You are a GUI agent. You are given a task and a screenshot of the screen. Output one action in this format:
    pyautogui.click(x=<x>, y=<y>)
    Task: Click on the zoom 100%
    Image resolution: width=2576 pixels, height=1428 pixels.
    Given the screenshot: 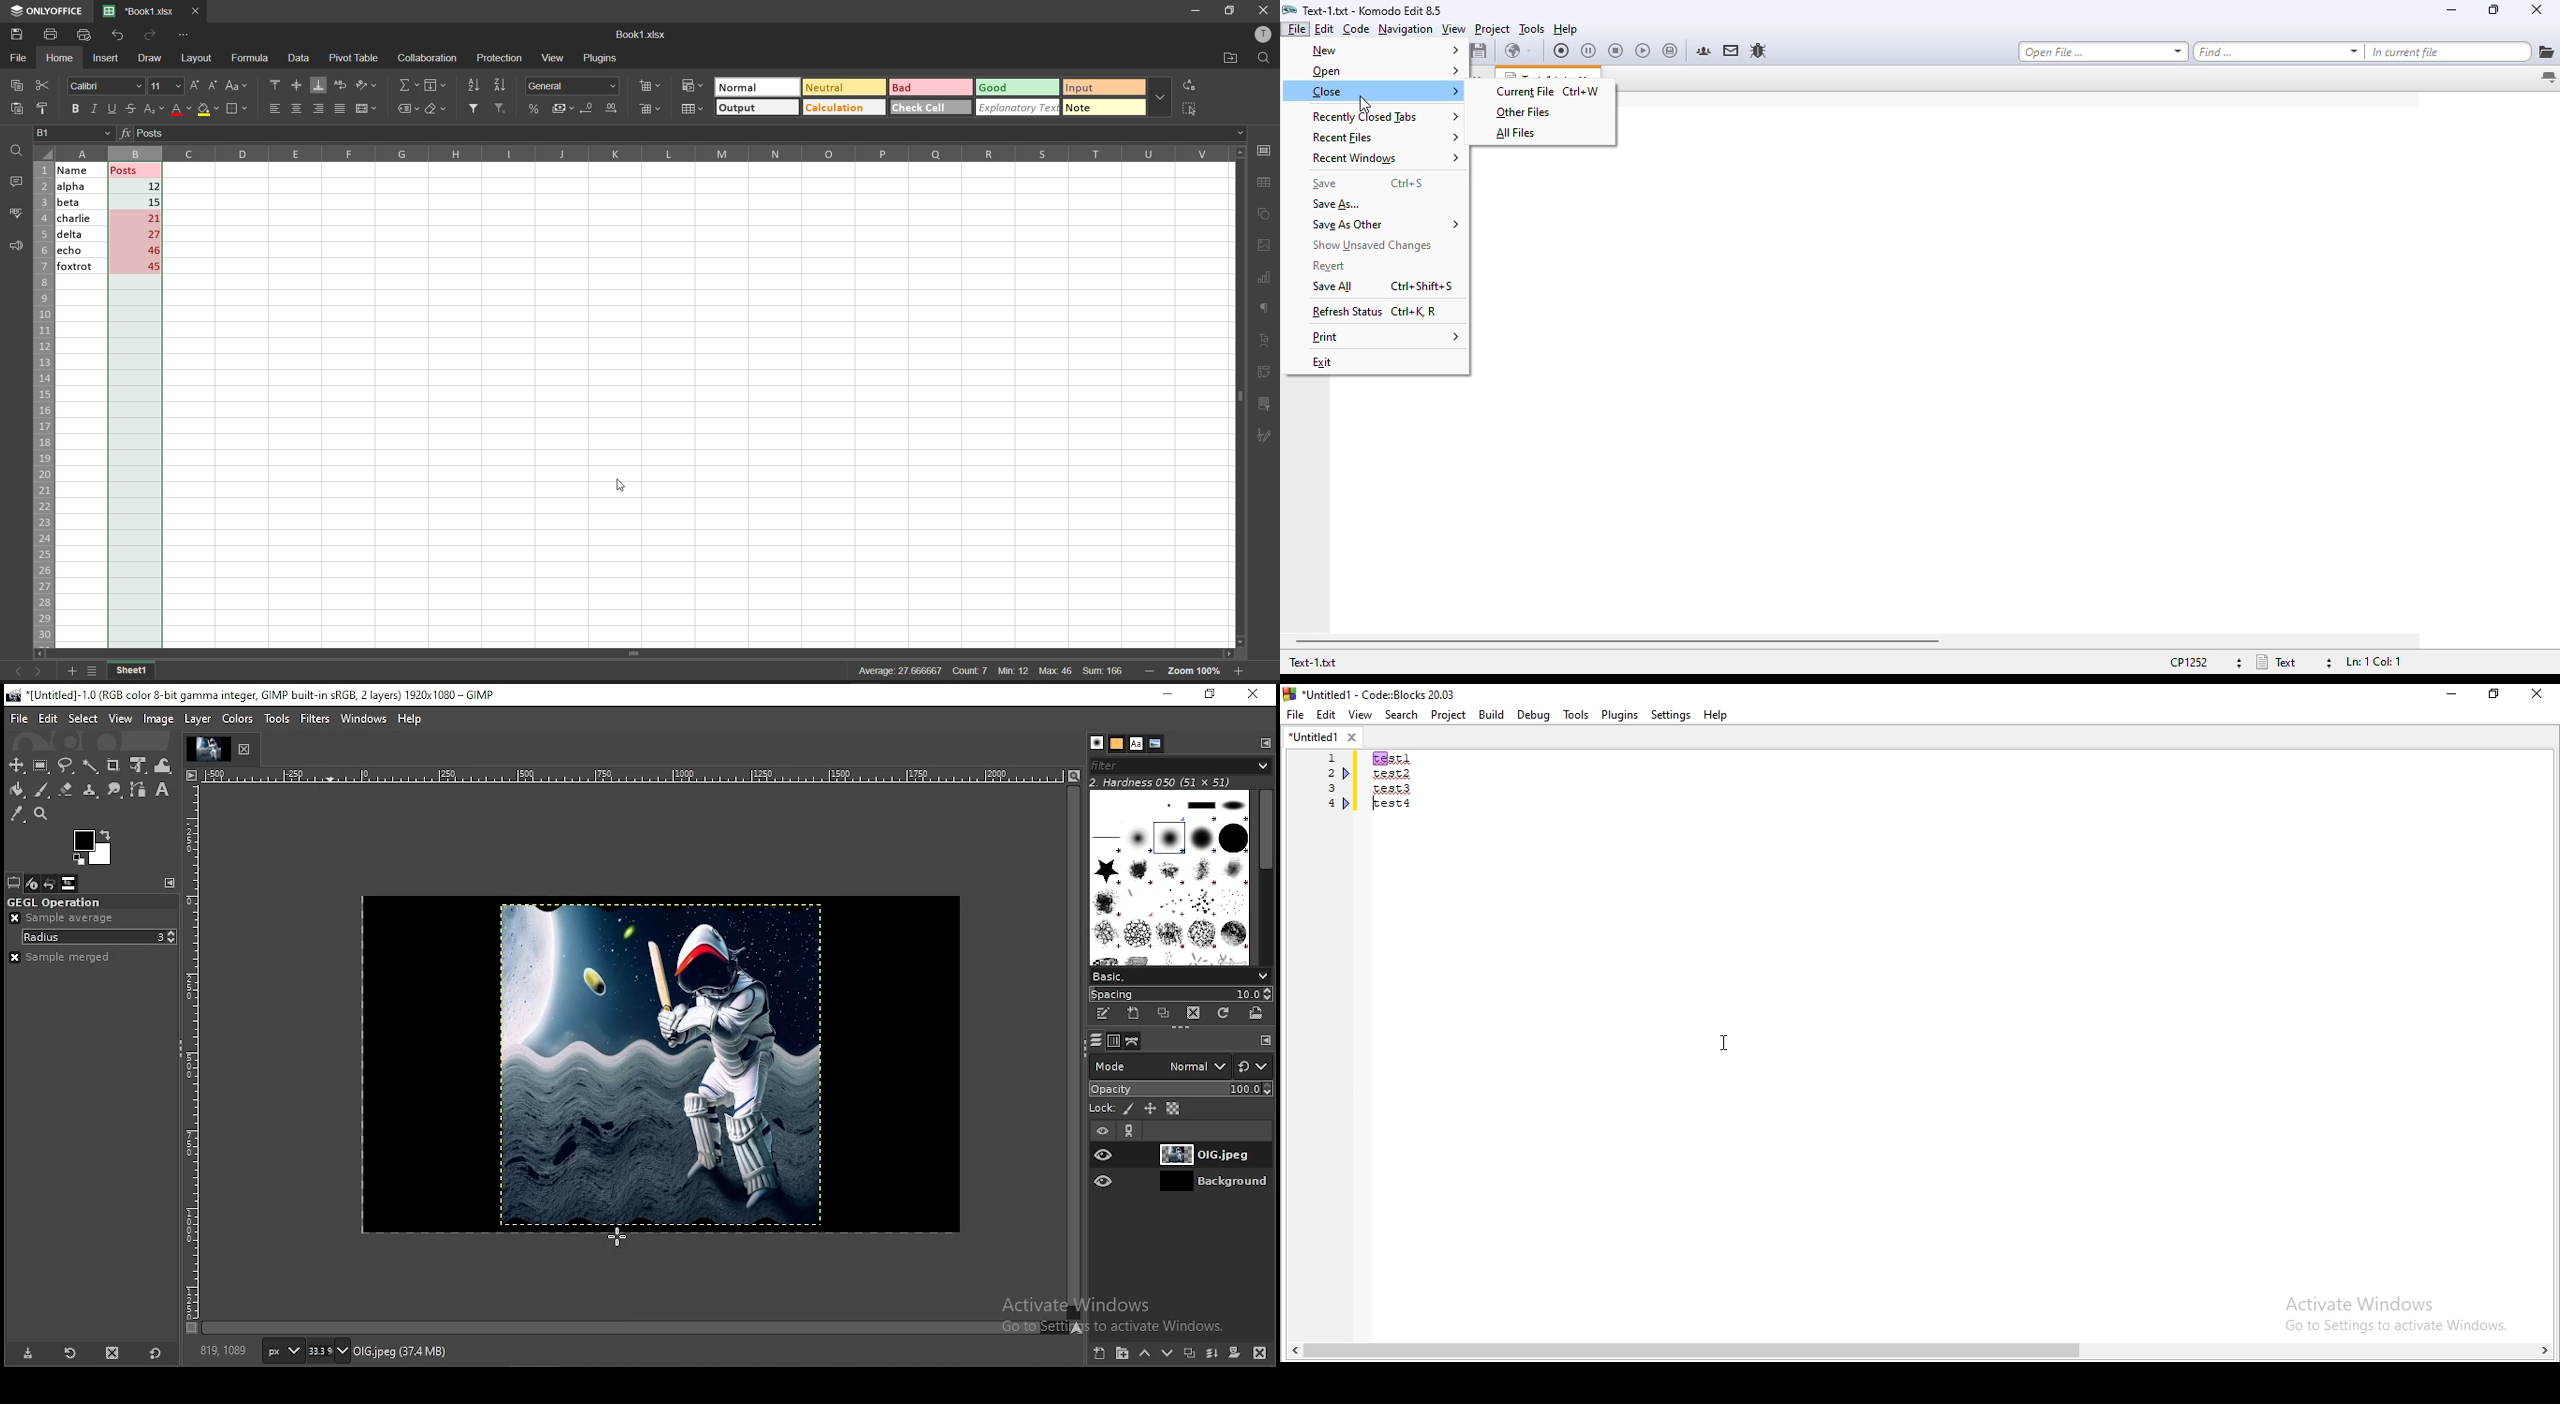 What is the action you would take?
    pyautogui.click(x=1199, y=671)
    